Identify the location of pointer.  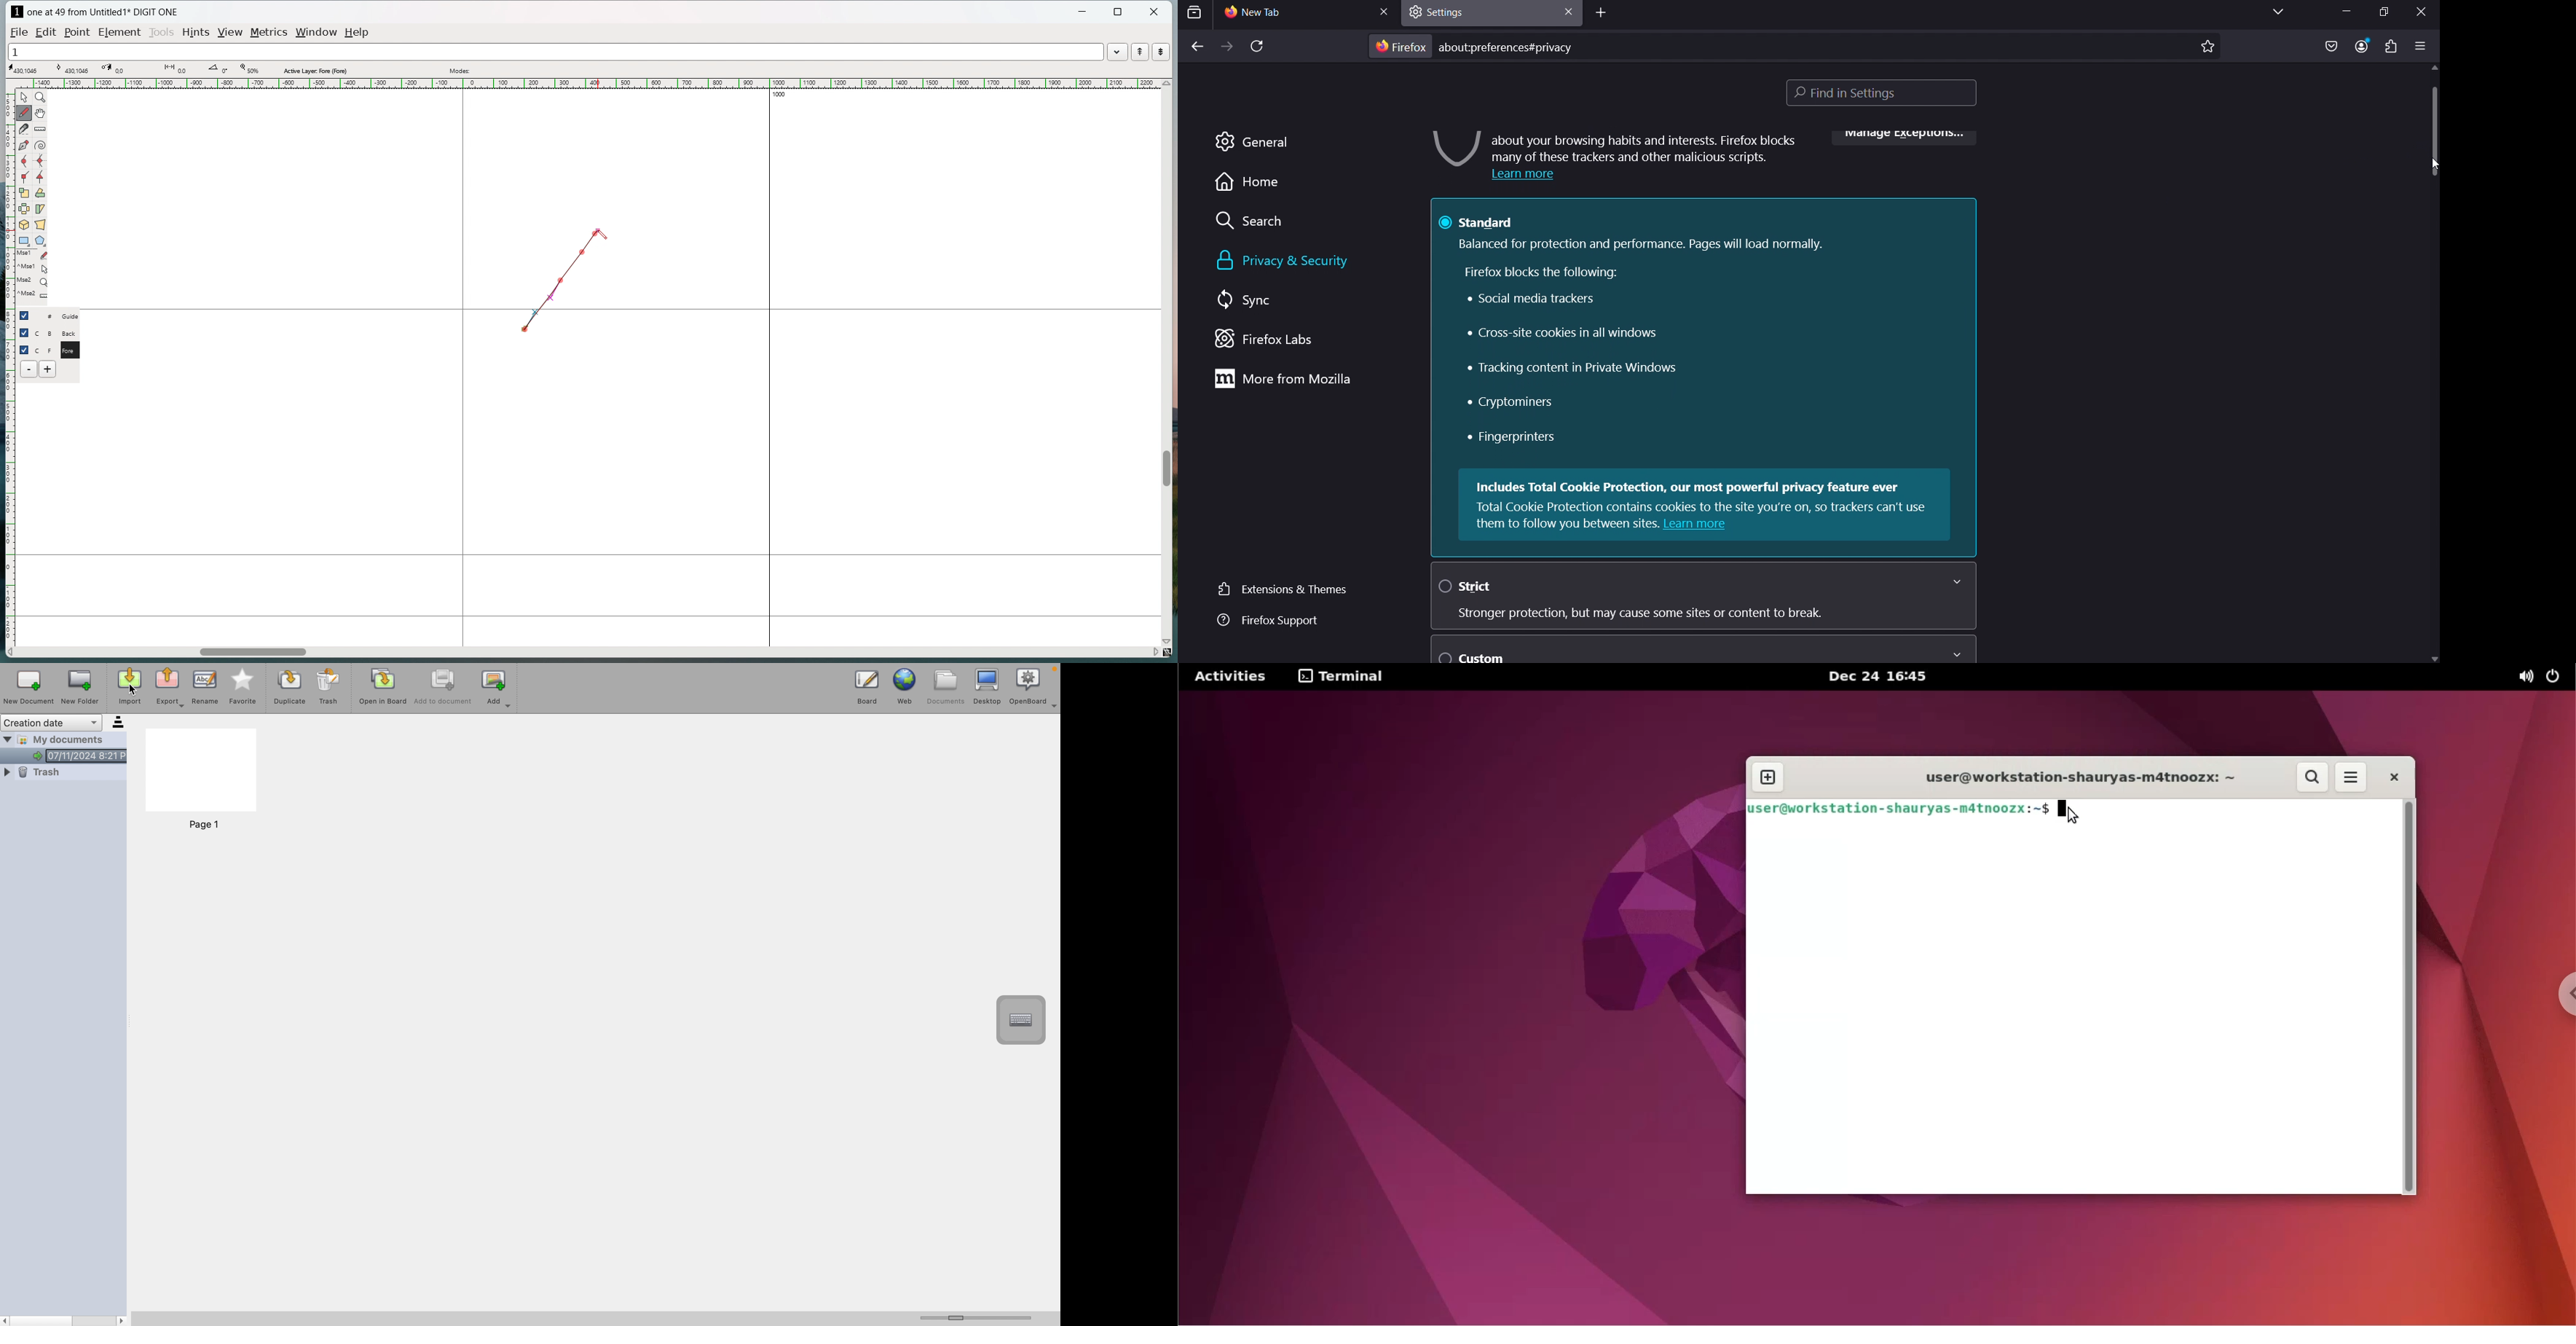
(25, 97).